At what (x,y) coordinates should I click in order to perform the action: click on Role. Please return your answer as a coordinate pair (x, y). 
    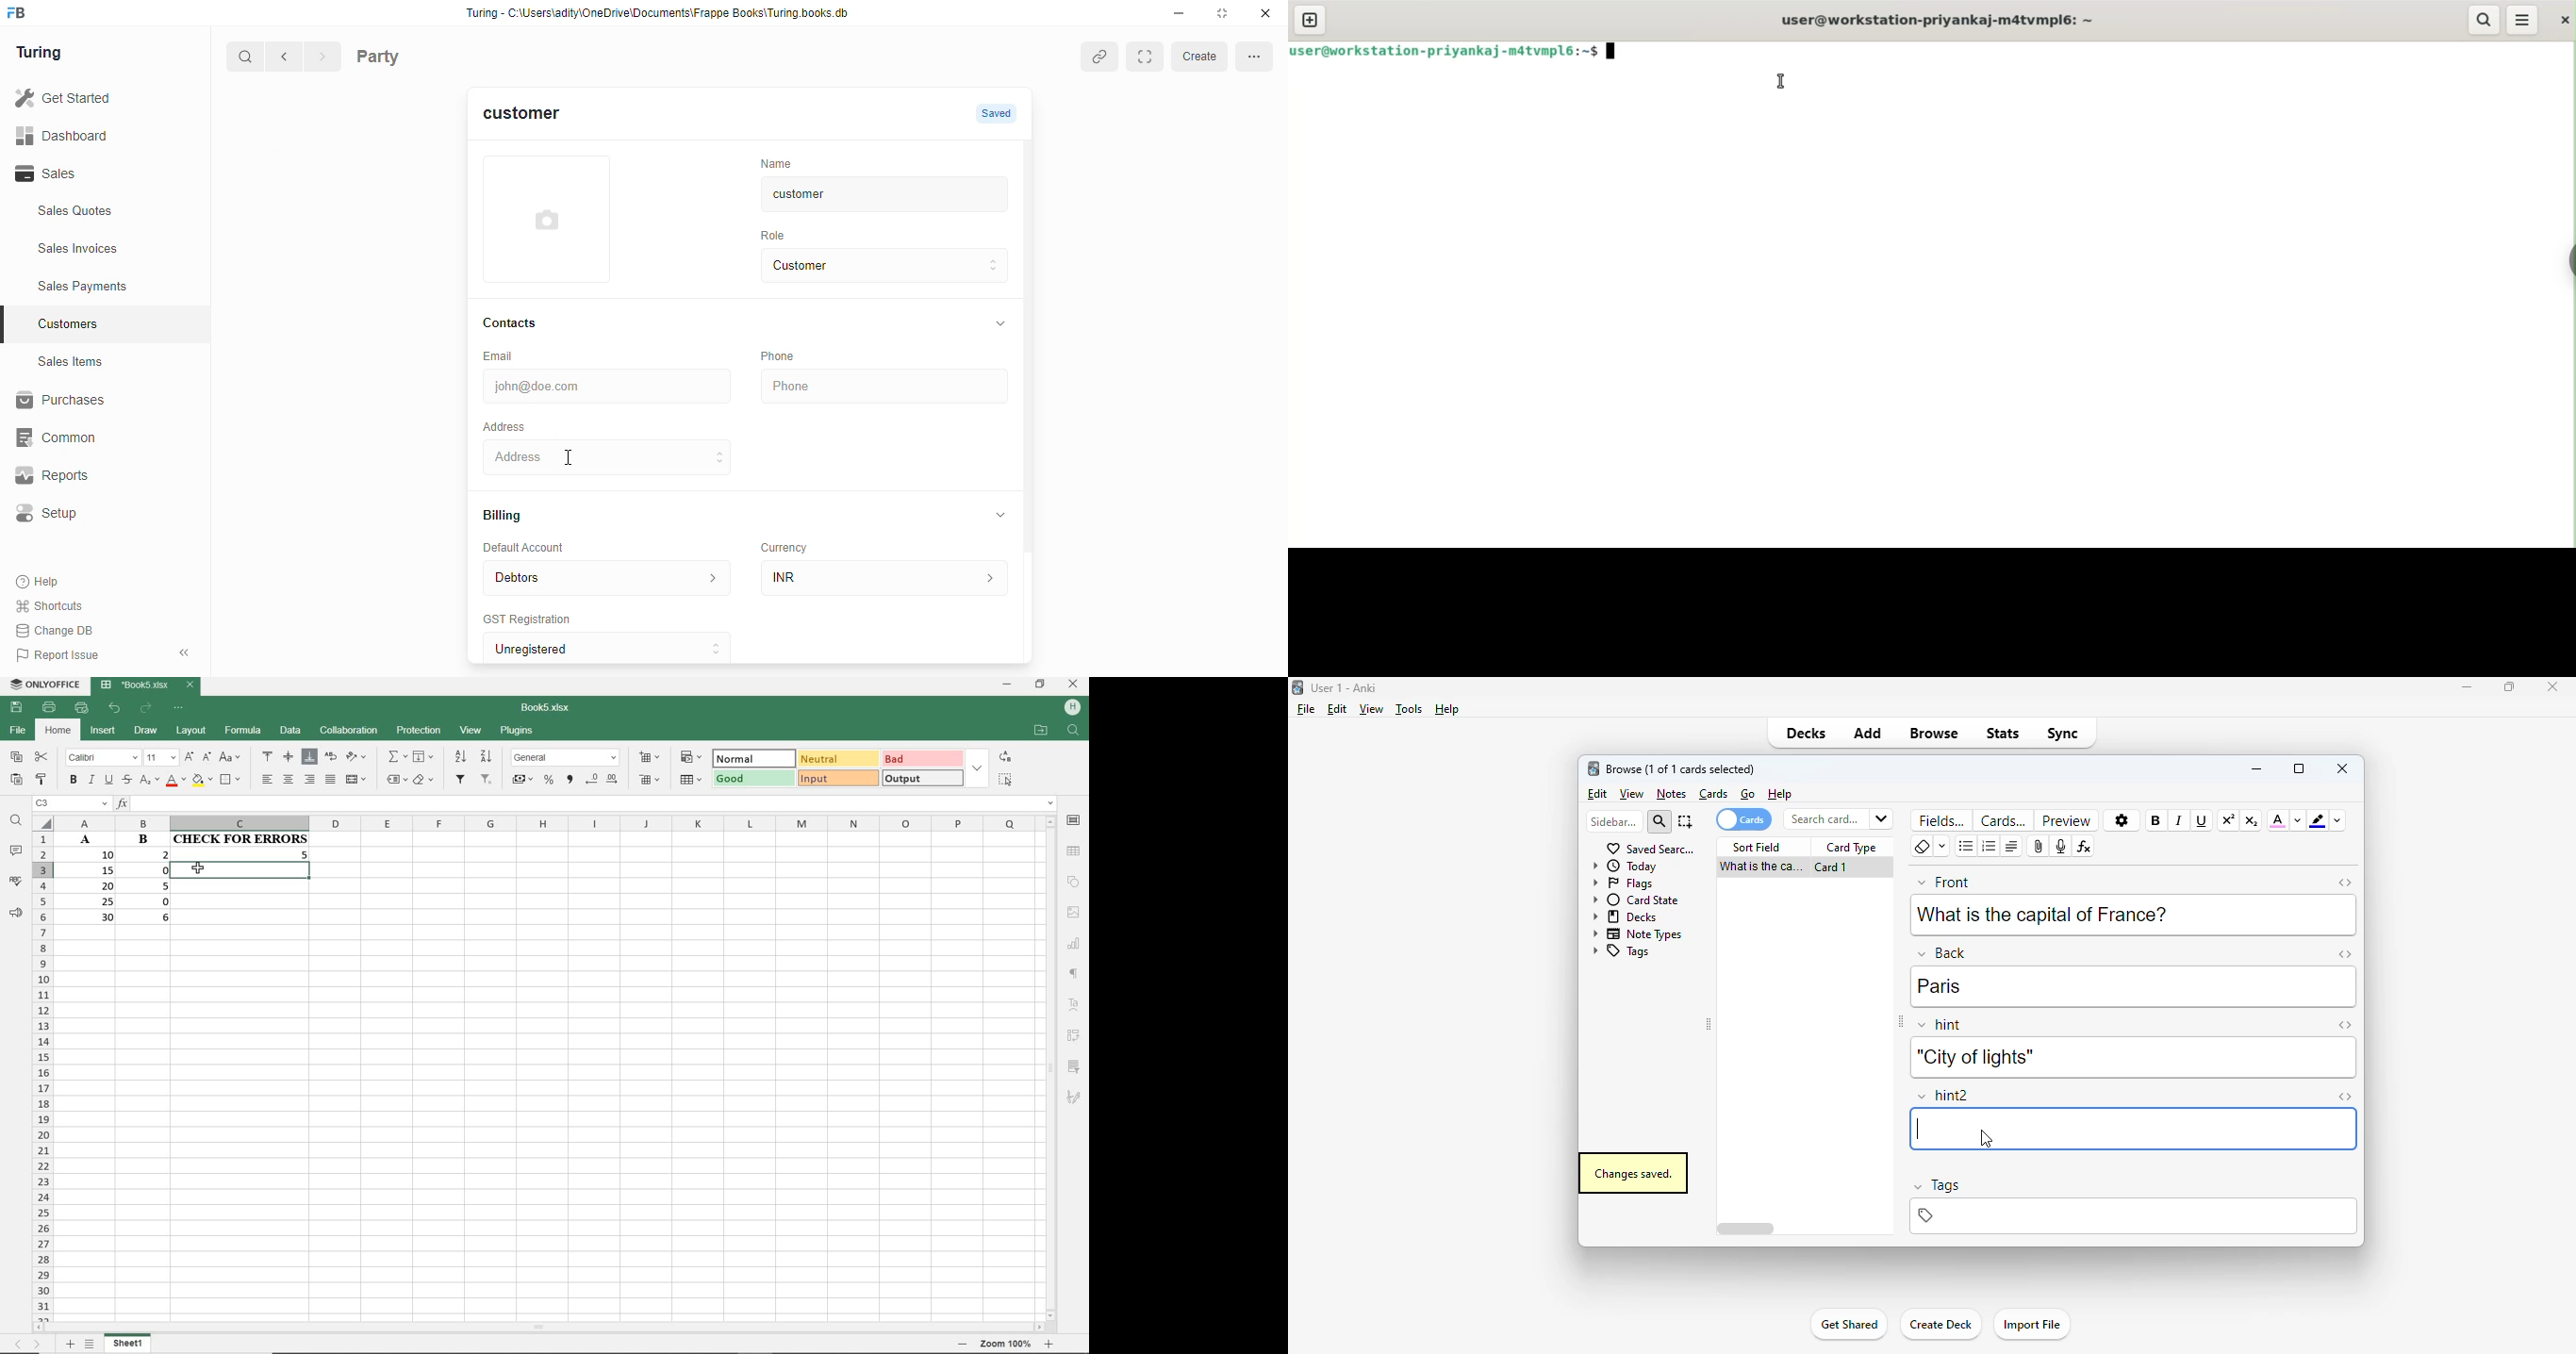
    Looking at the image, I should click on (775, 236).